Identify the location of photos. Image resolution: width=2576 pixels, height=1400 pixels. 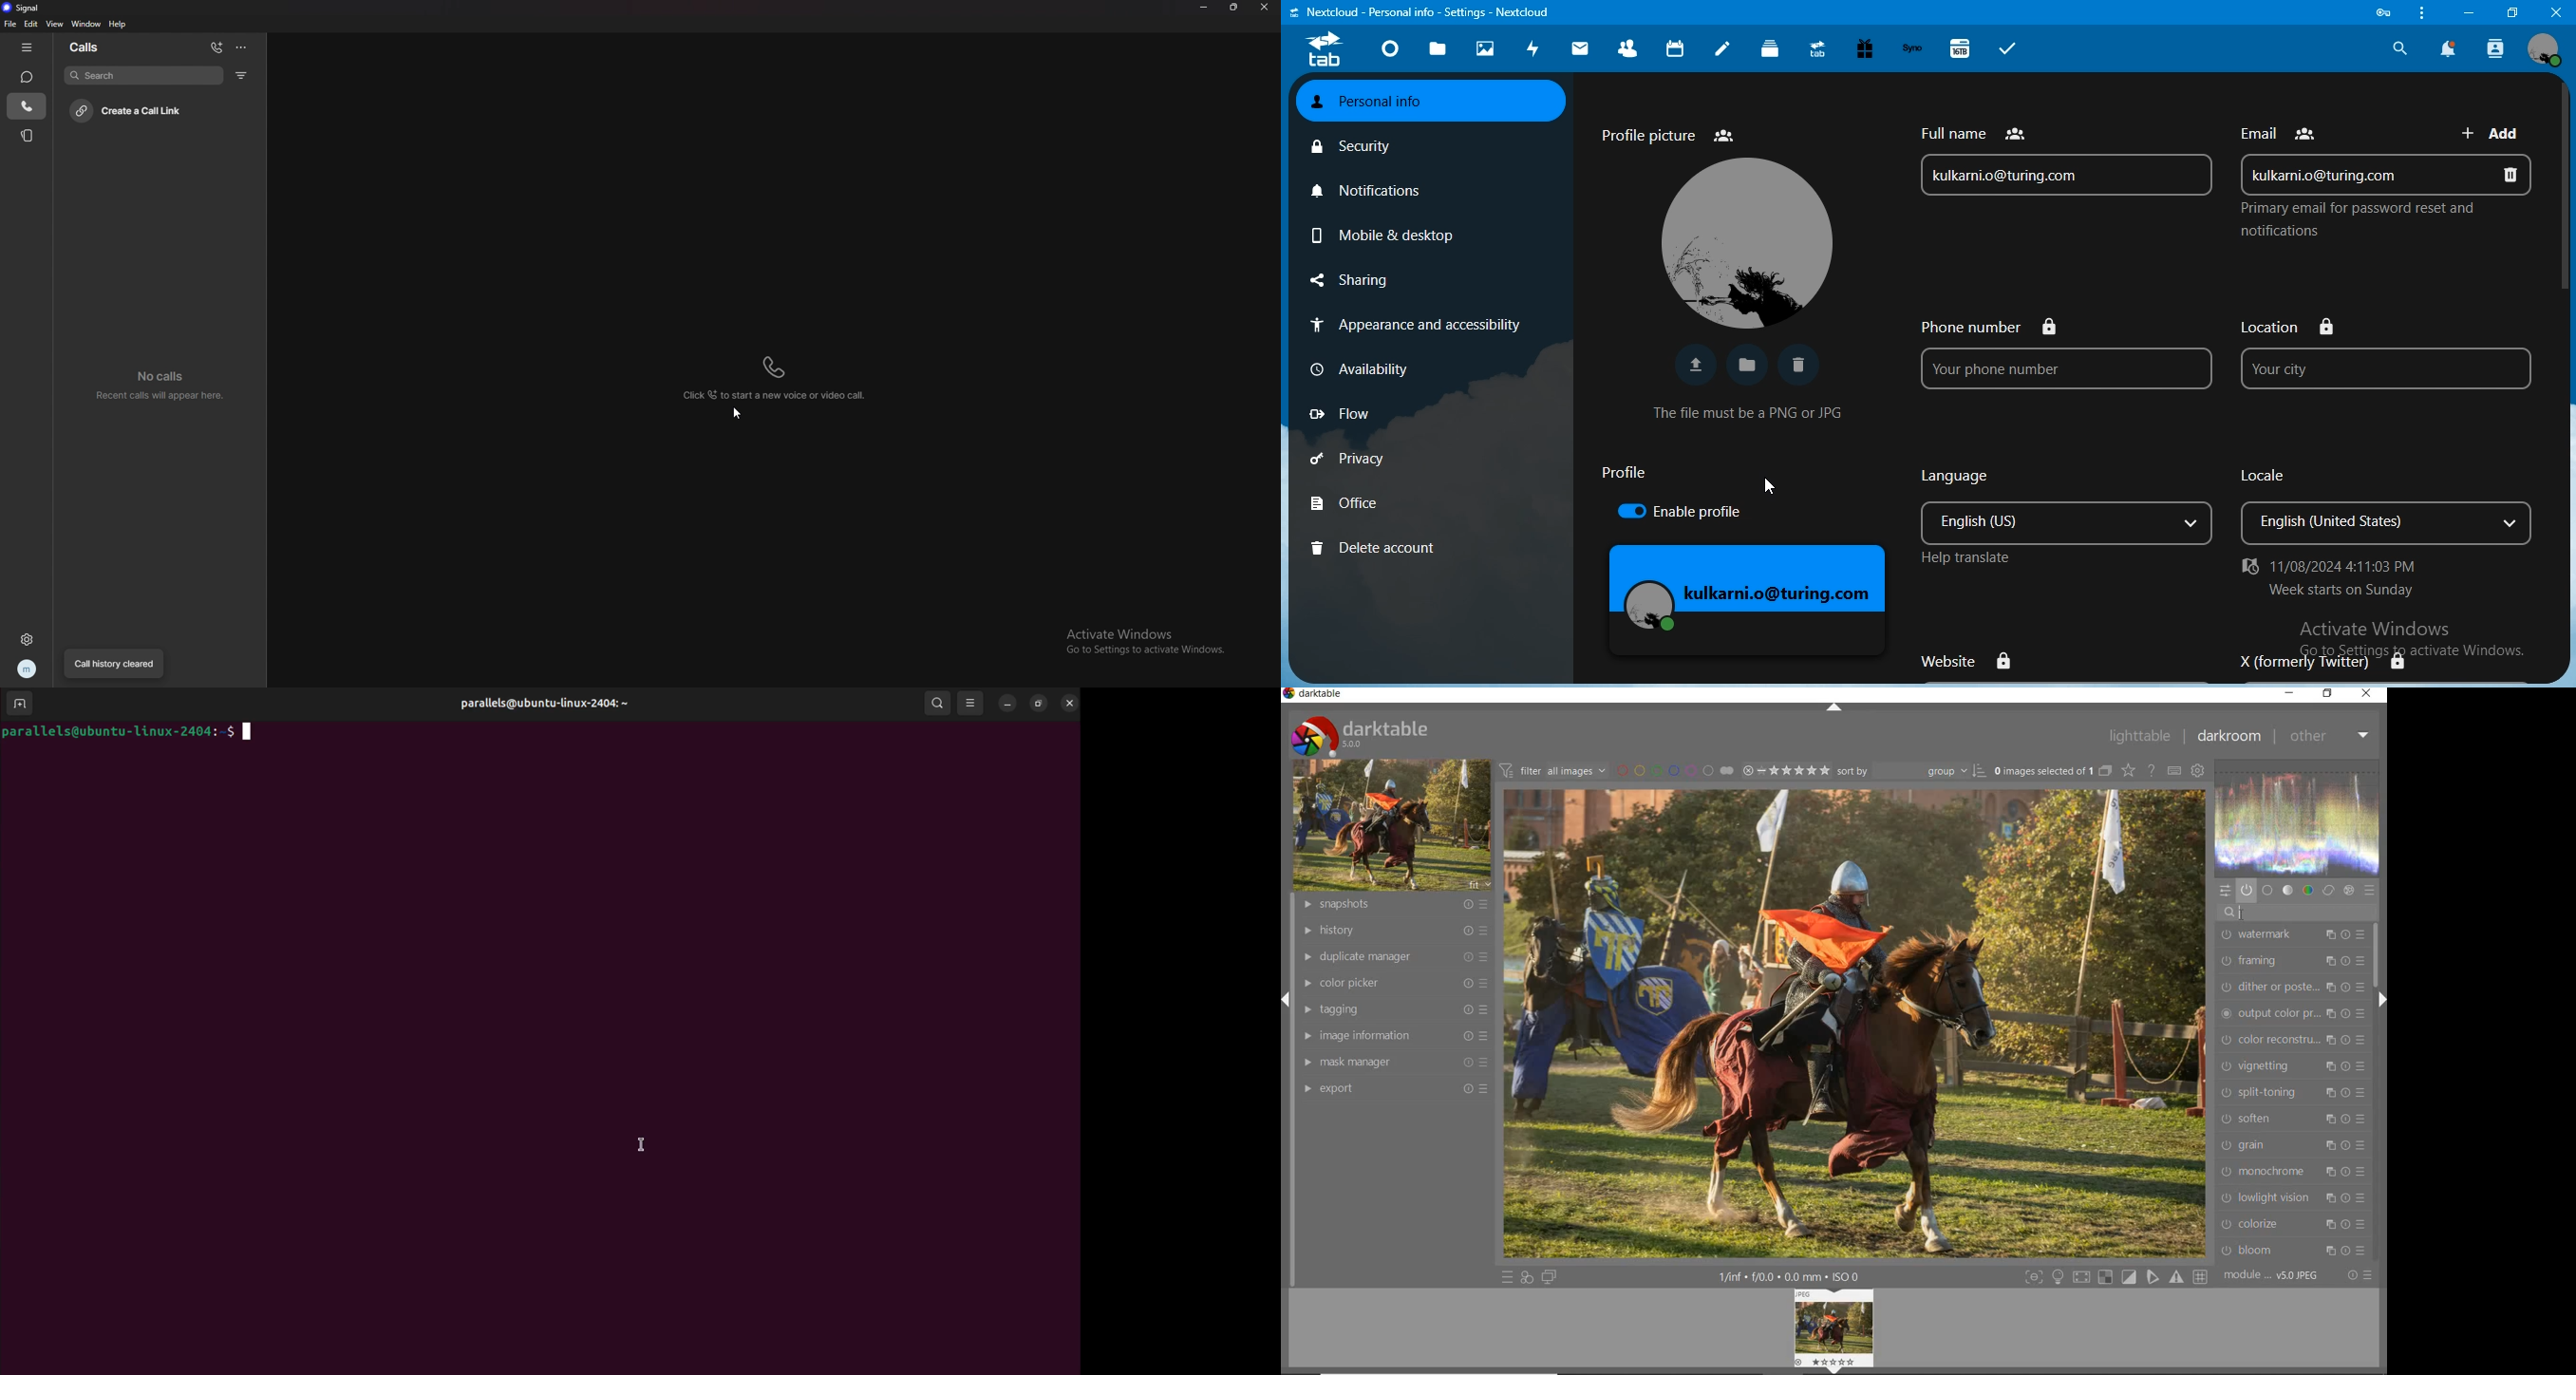
(1487, 49).